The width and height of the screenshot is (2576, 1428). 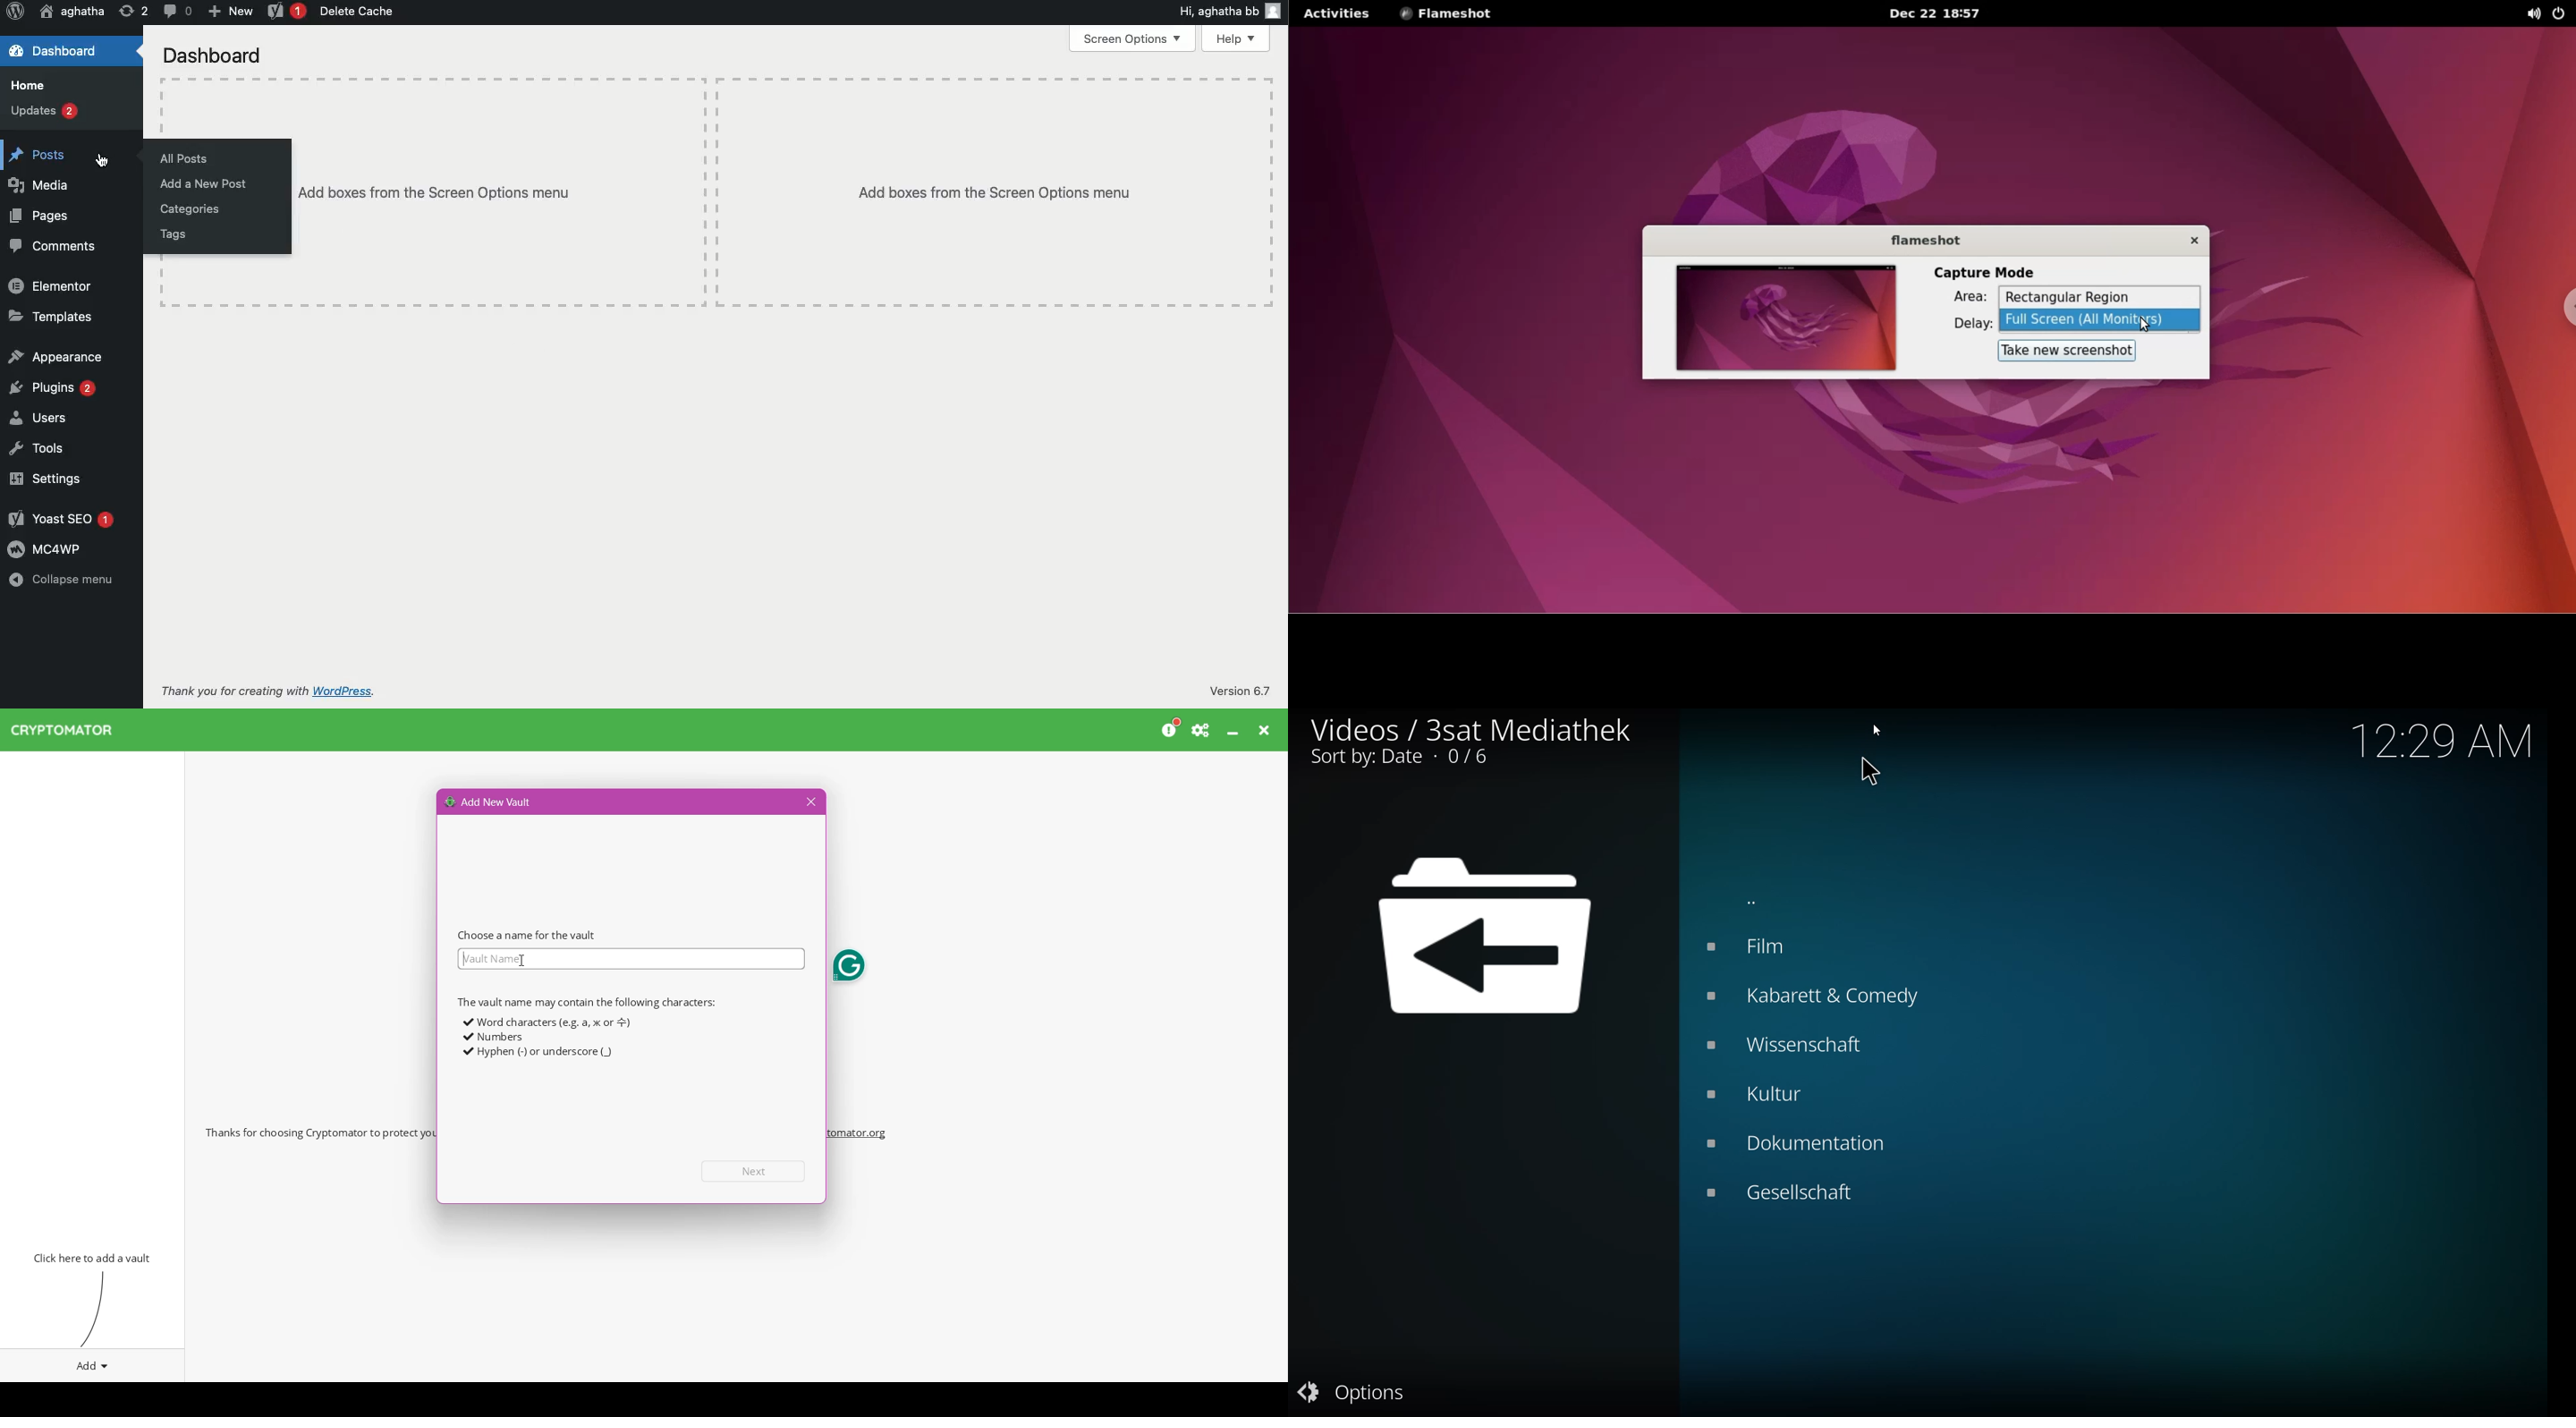 I want to click on Yoast SEO &, so click(x=63, y=520).